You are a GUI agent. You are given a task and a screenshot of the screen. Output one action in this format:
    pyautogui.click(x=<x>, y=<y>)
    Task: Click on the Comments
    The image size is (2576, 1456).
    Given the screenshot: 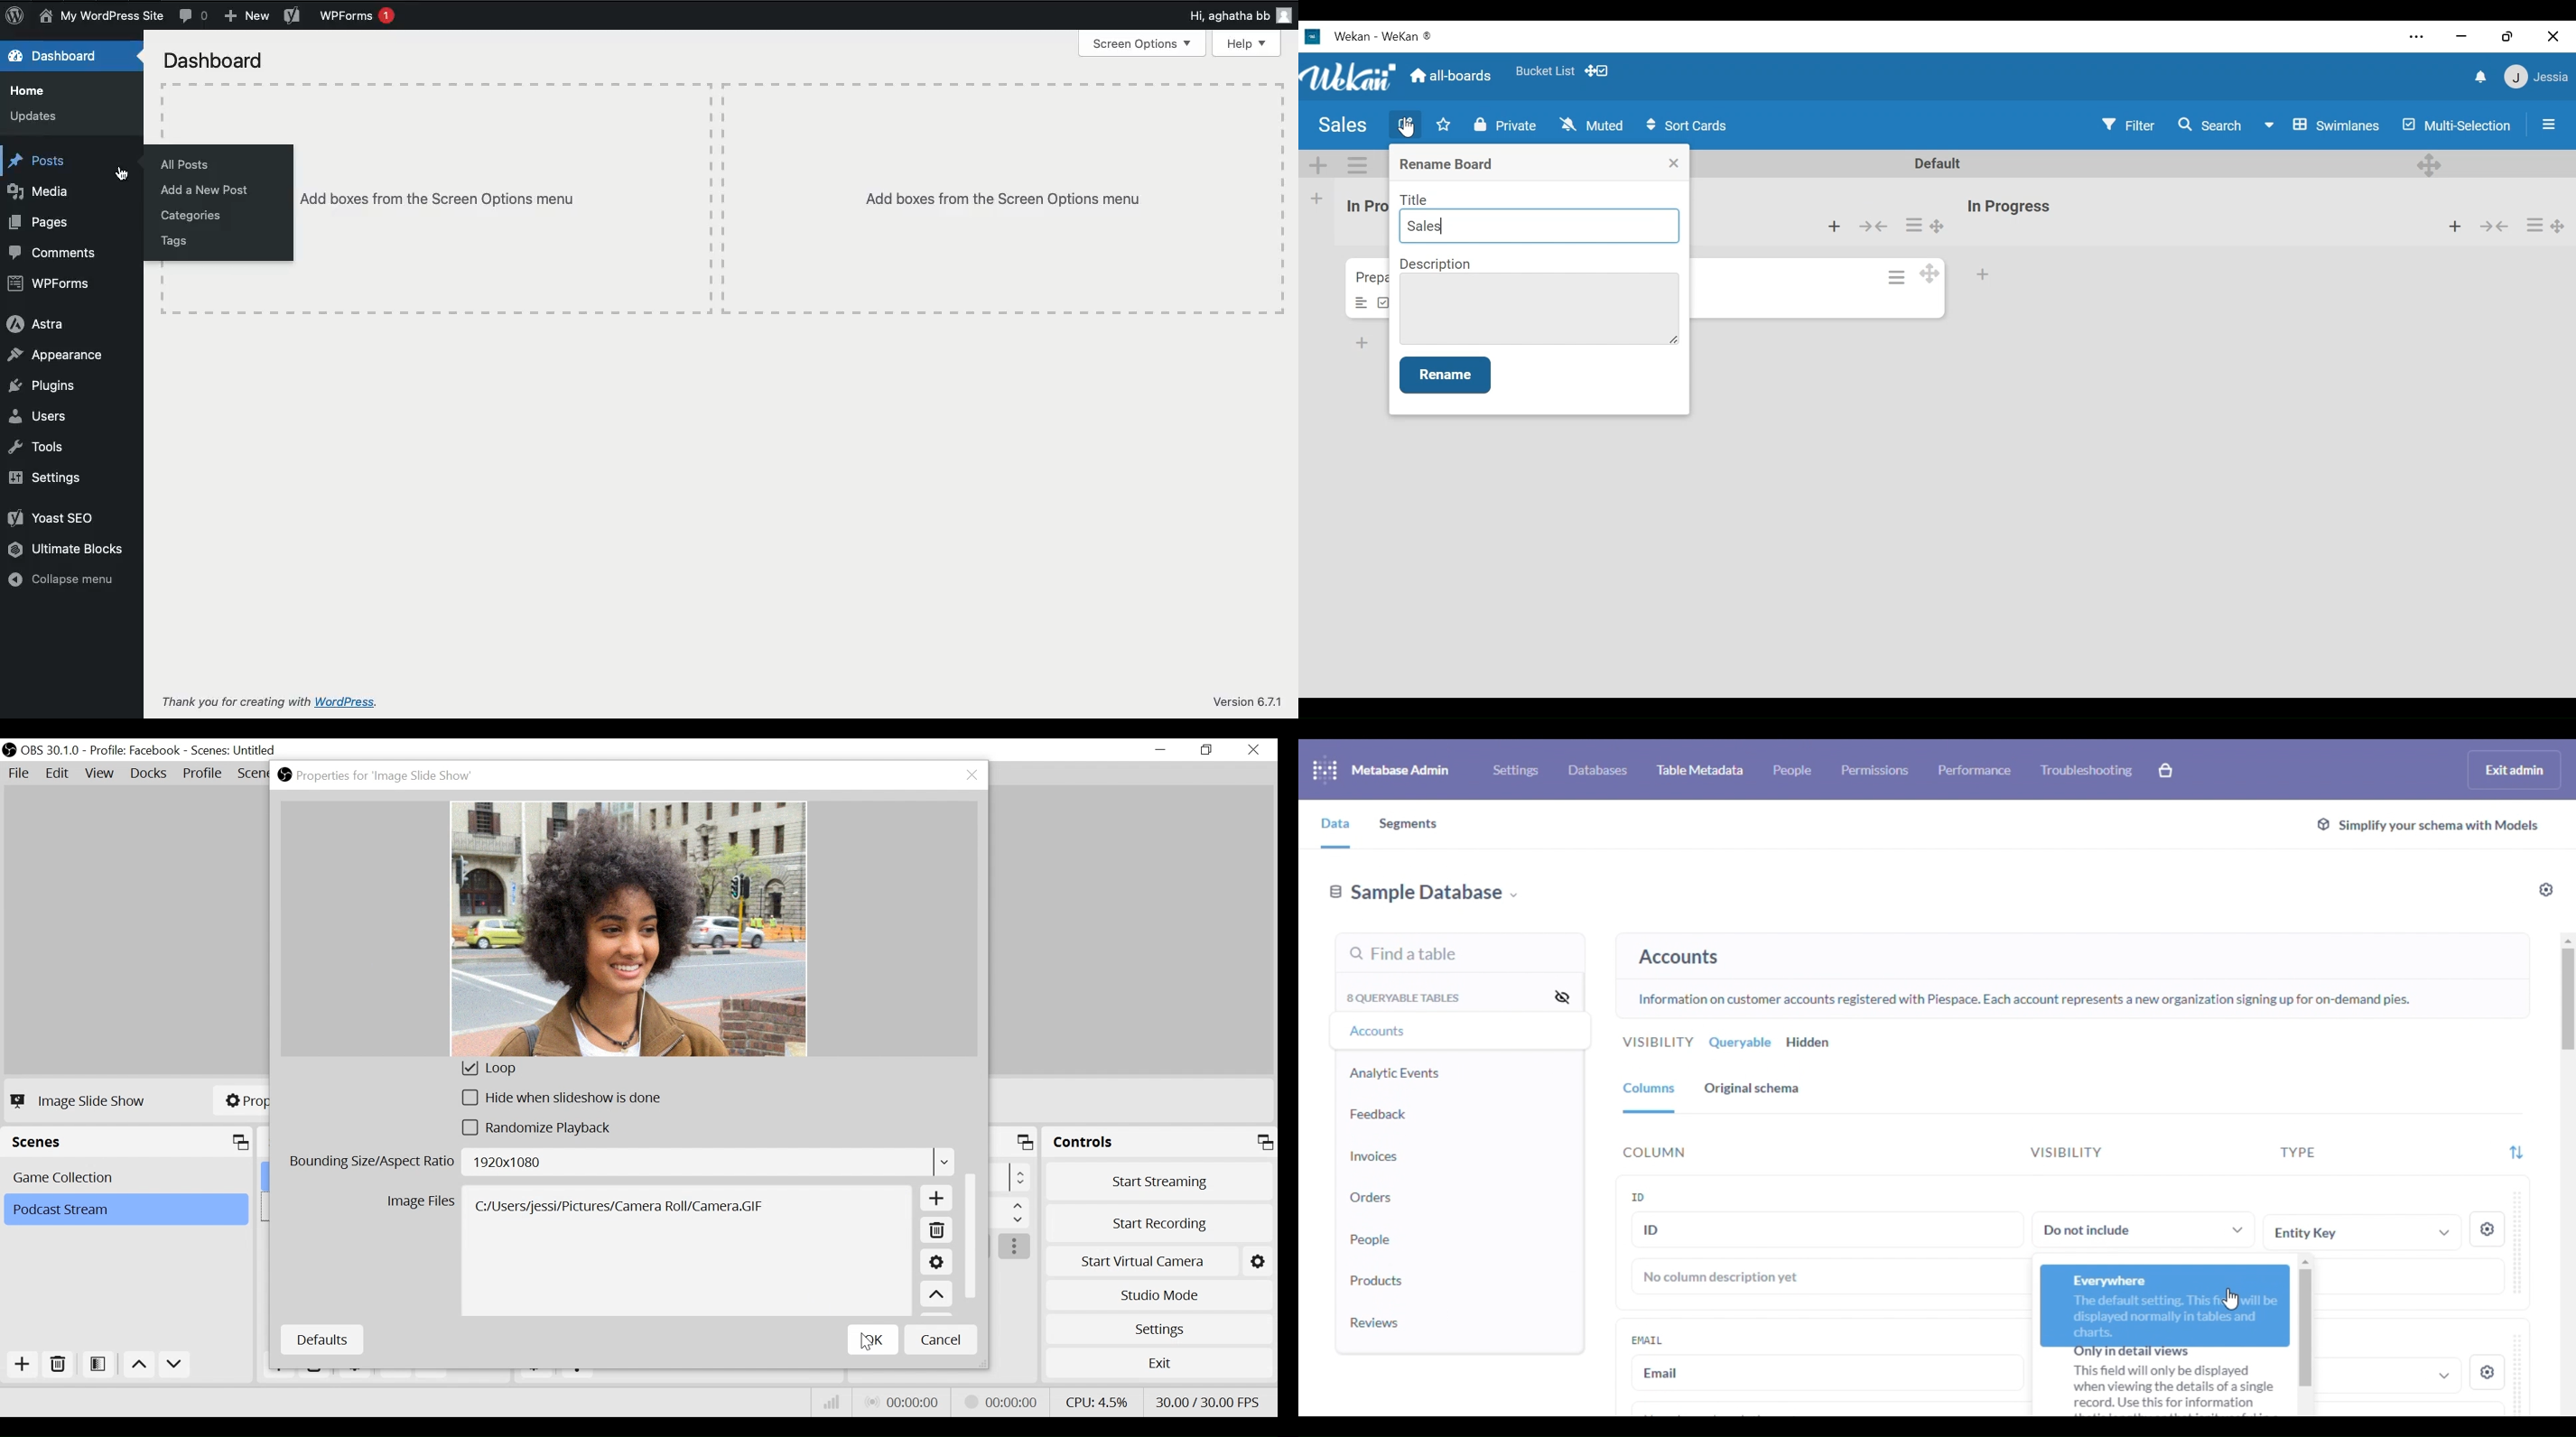 What is the action you would take?
    pyautogui.click(x=54, y=253)
    